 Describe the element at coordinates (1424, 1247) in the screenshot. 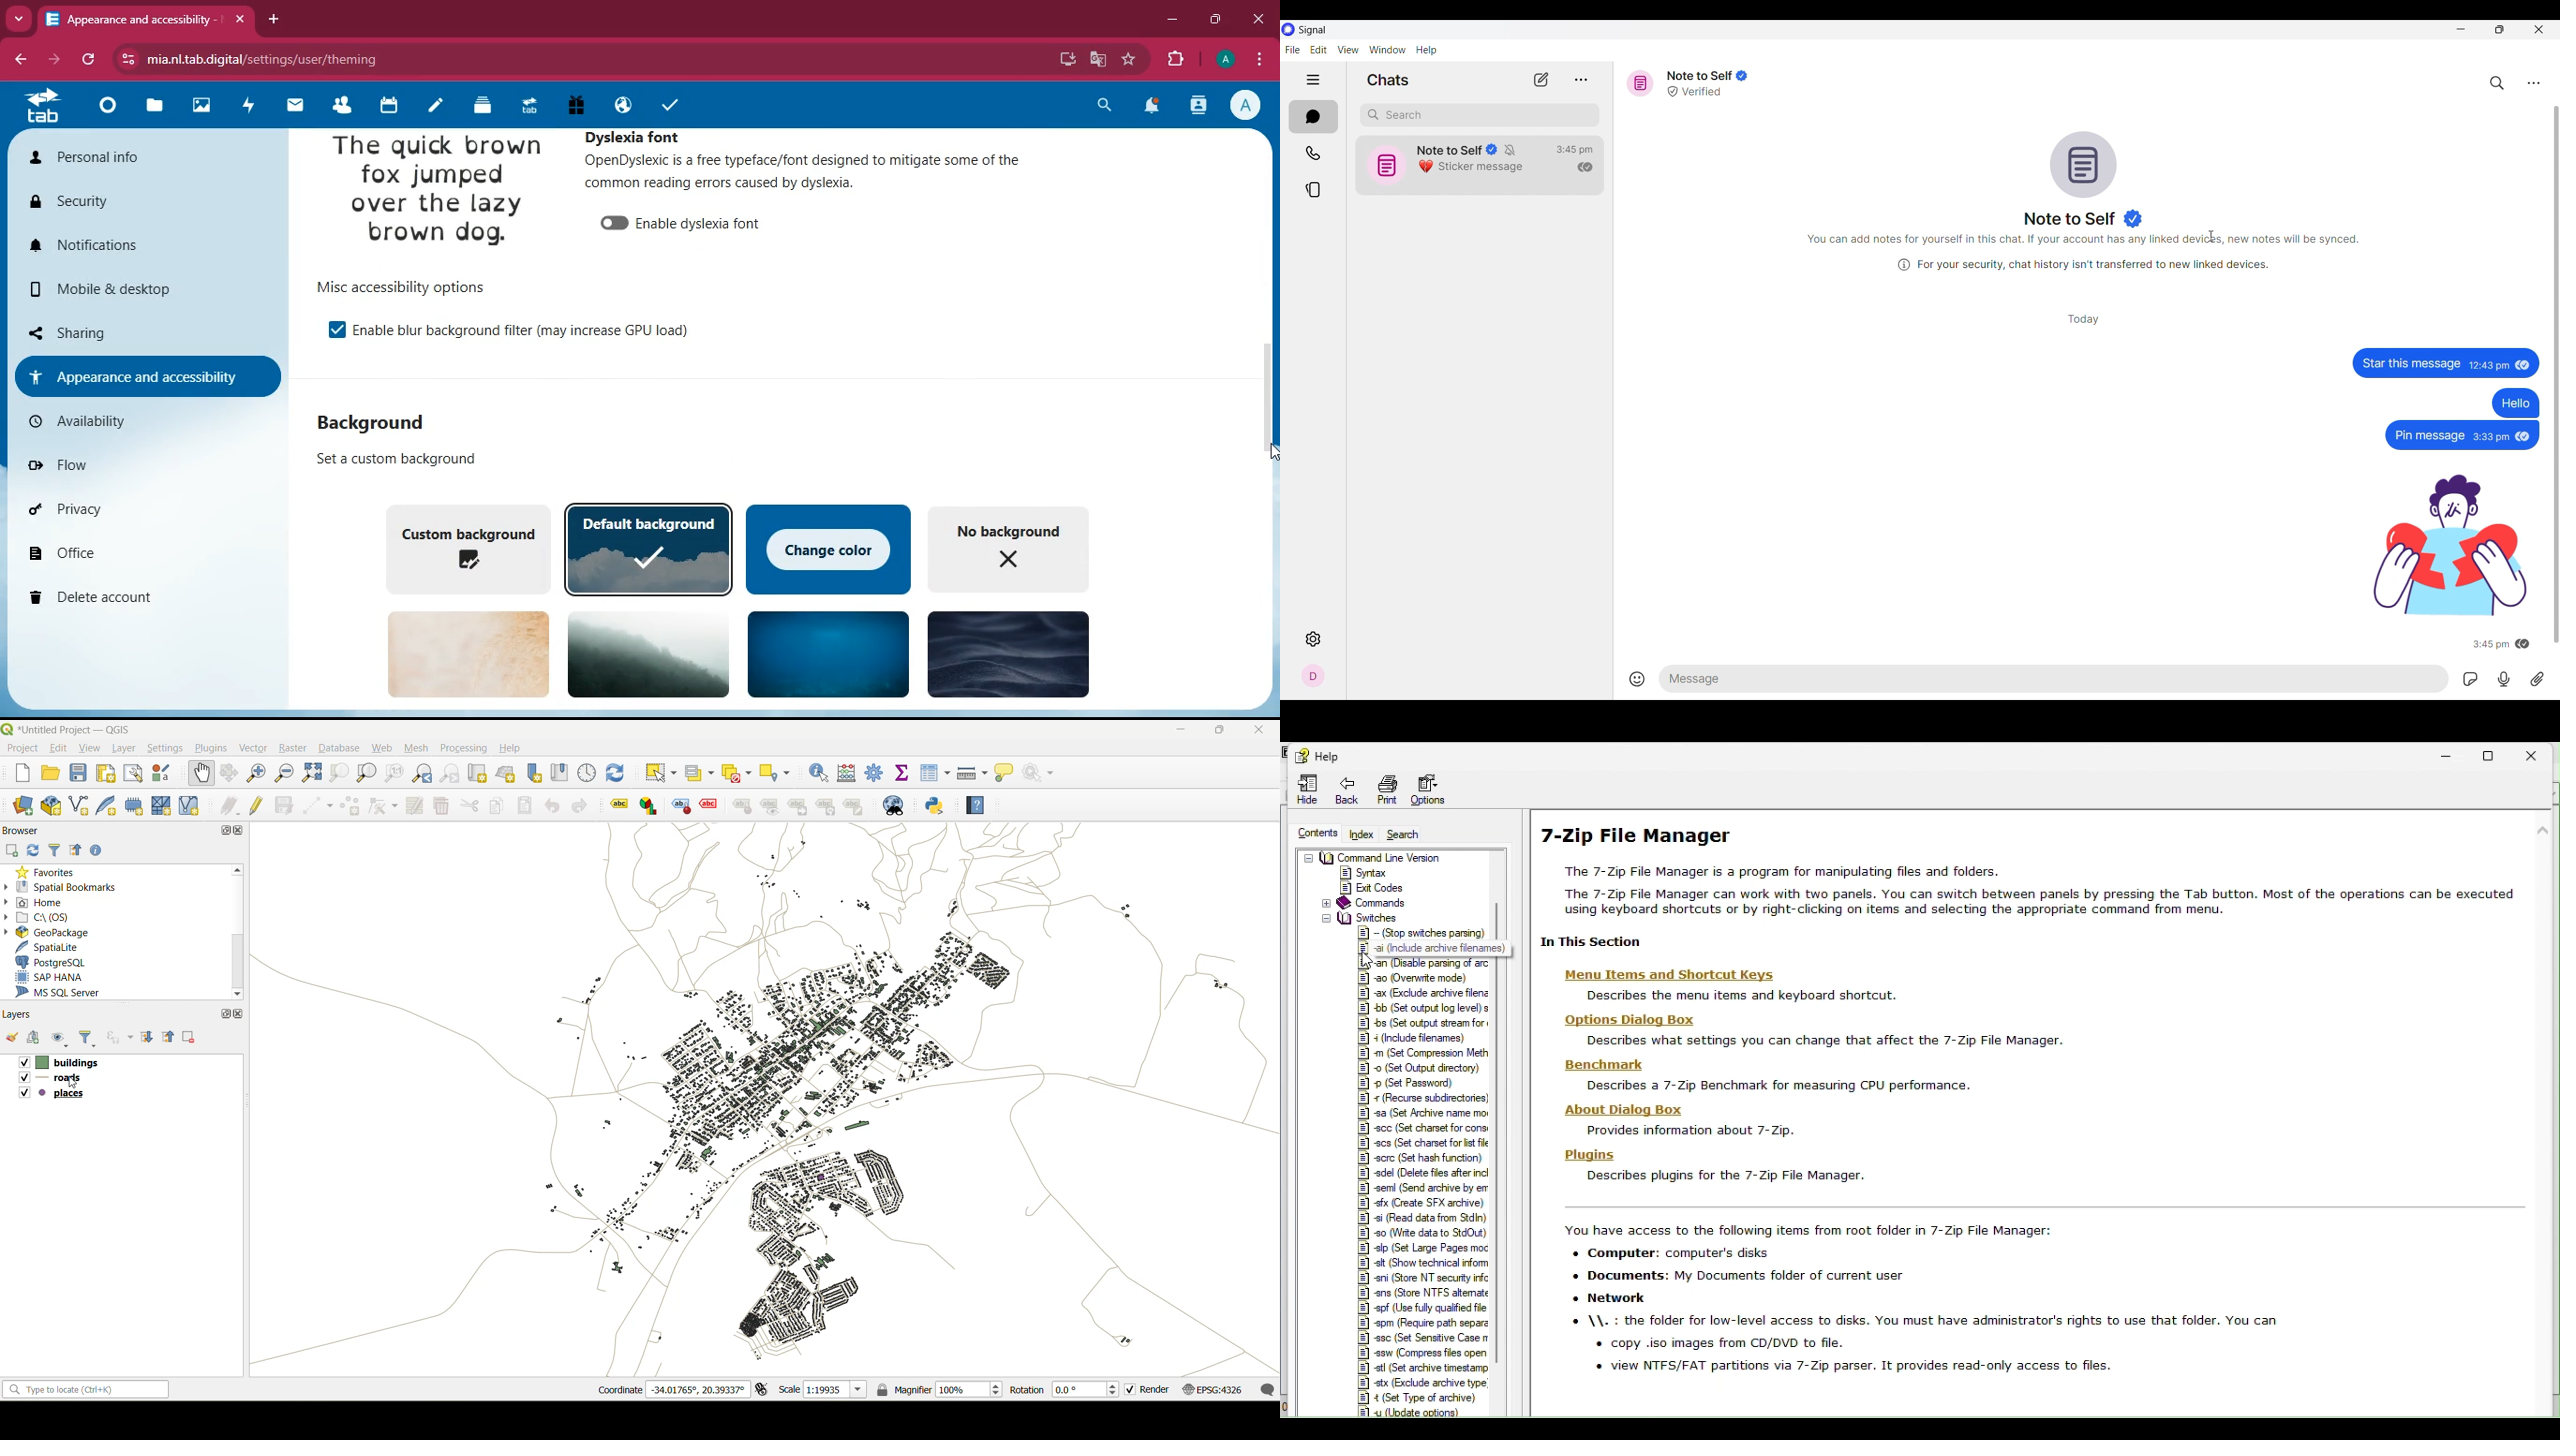

I see `set large pages` at that location.